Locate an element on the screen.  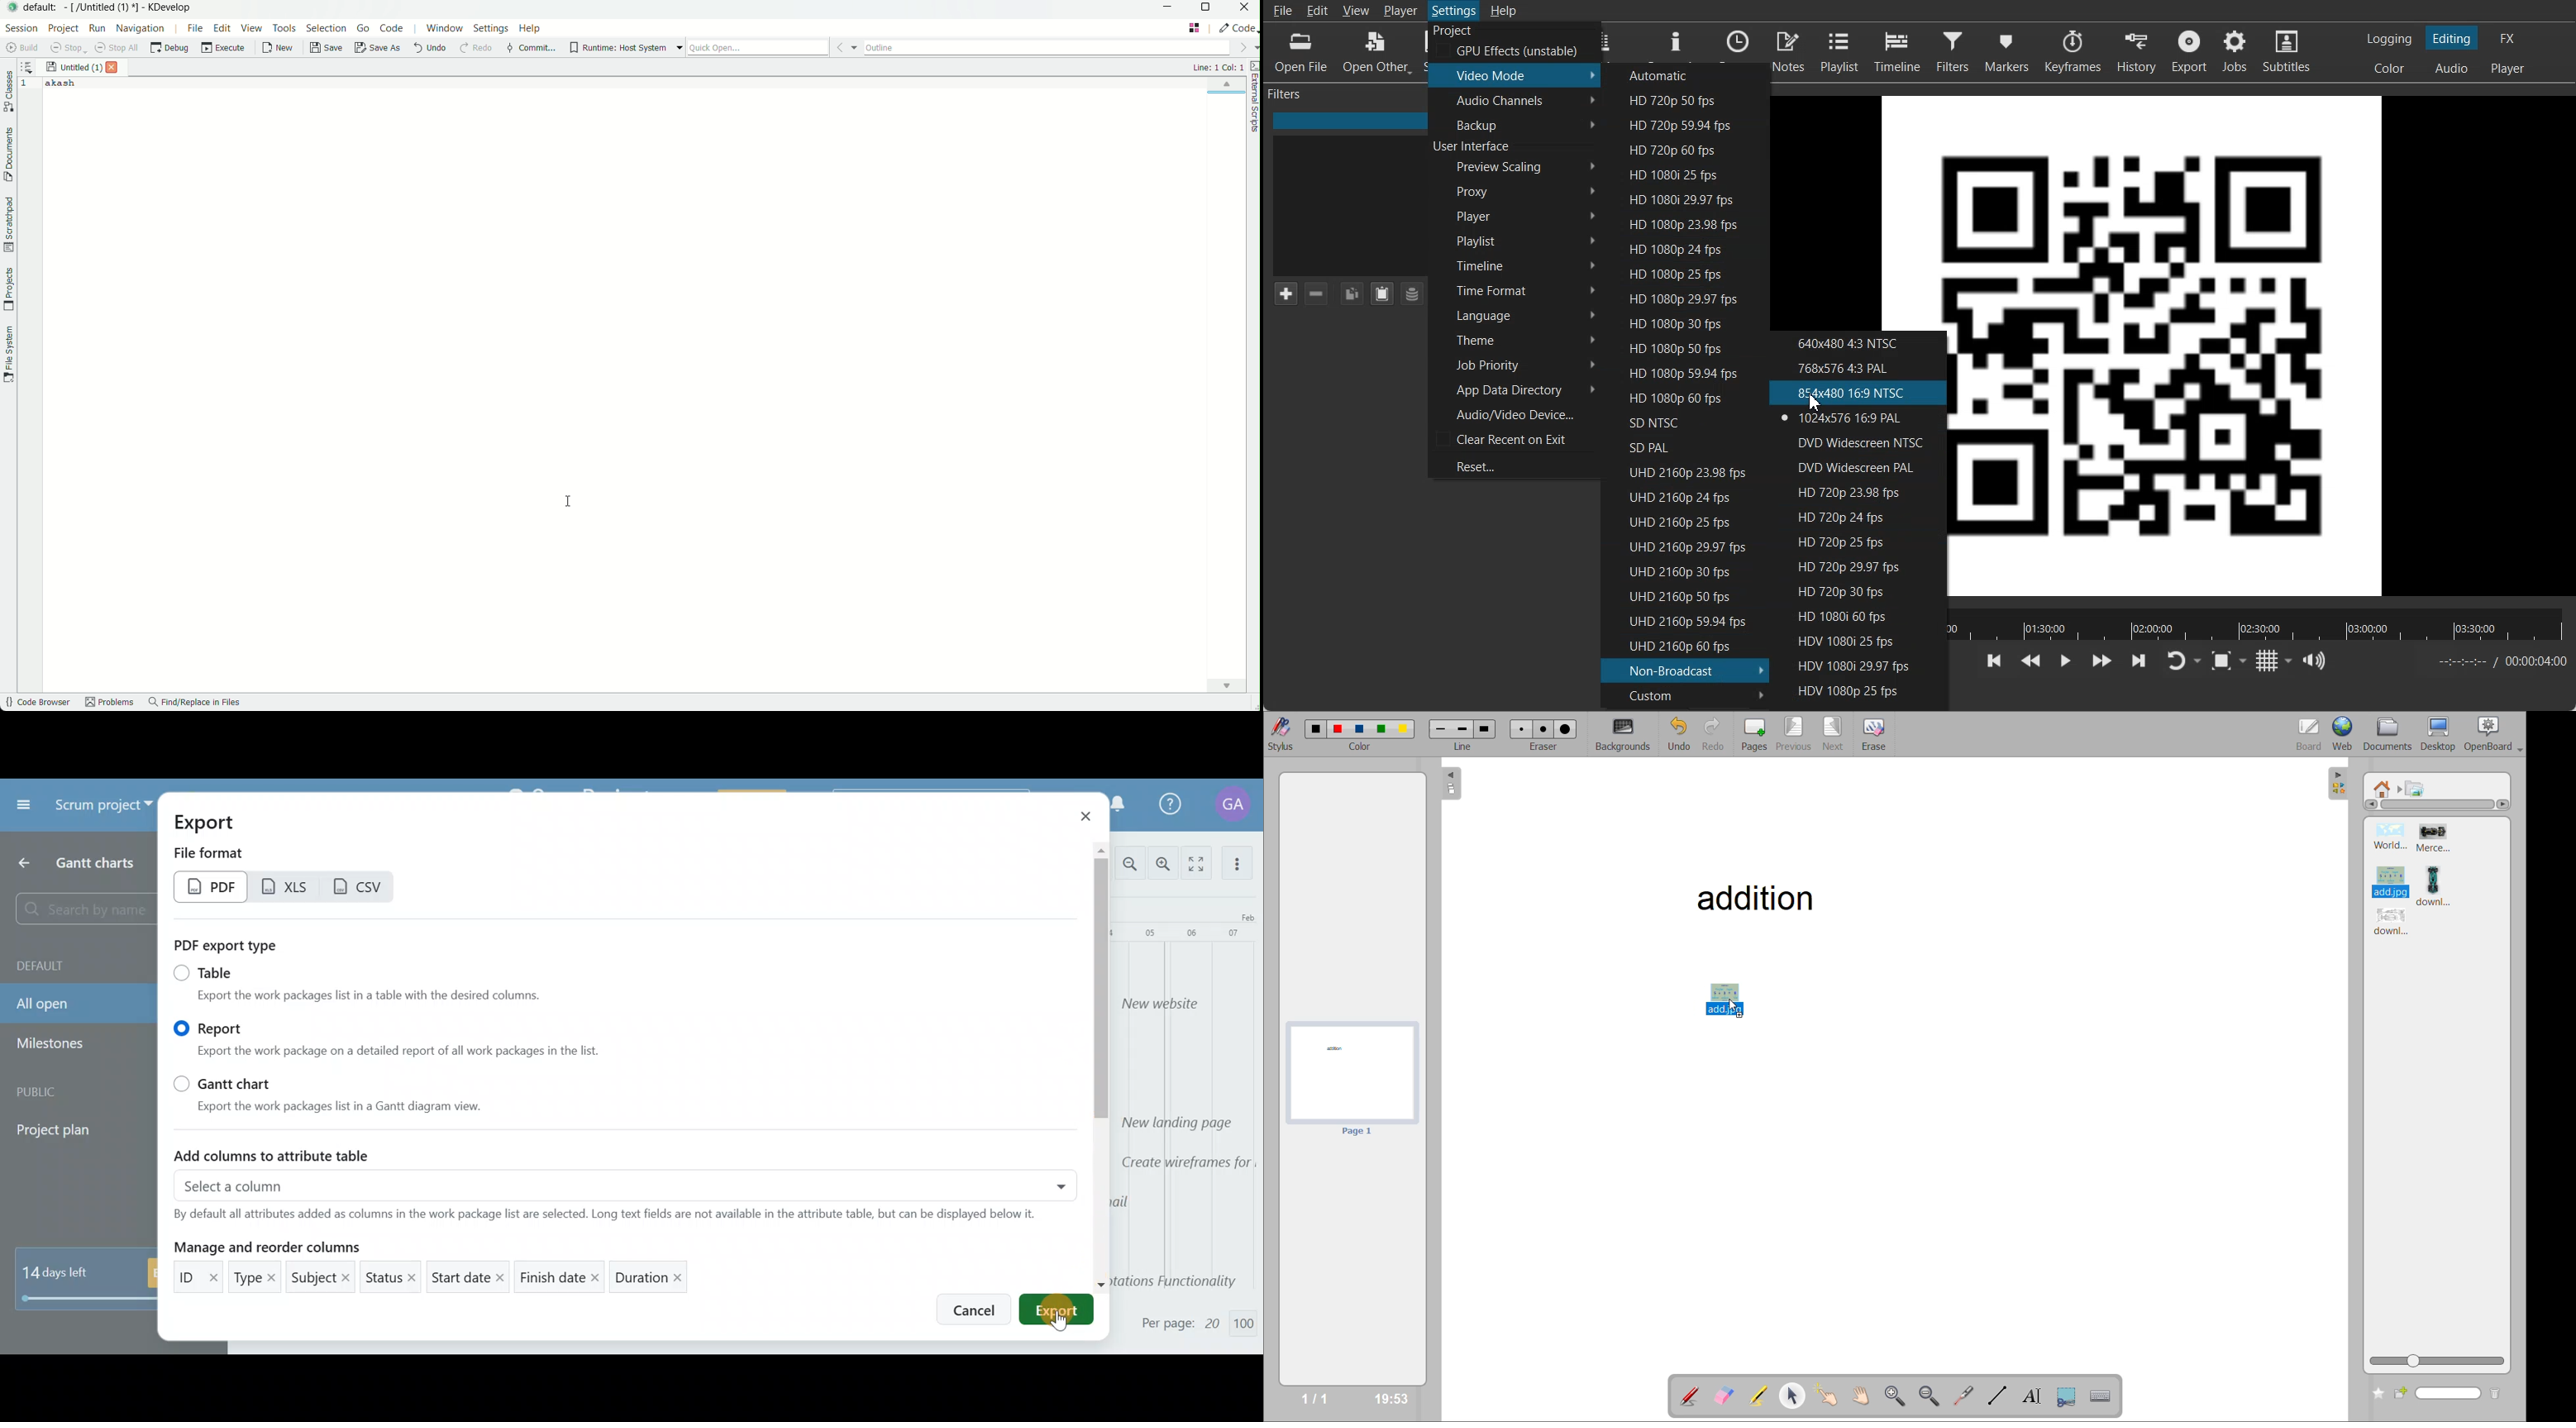
HD 1080p 59.94 fps is located at coordinates (1677, 372).